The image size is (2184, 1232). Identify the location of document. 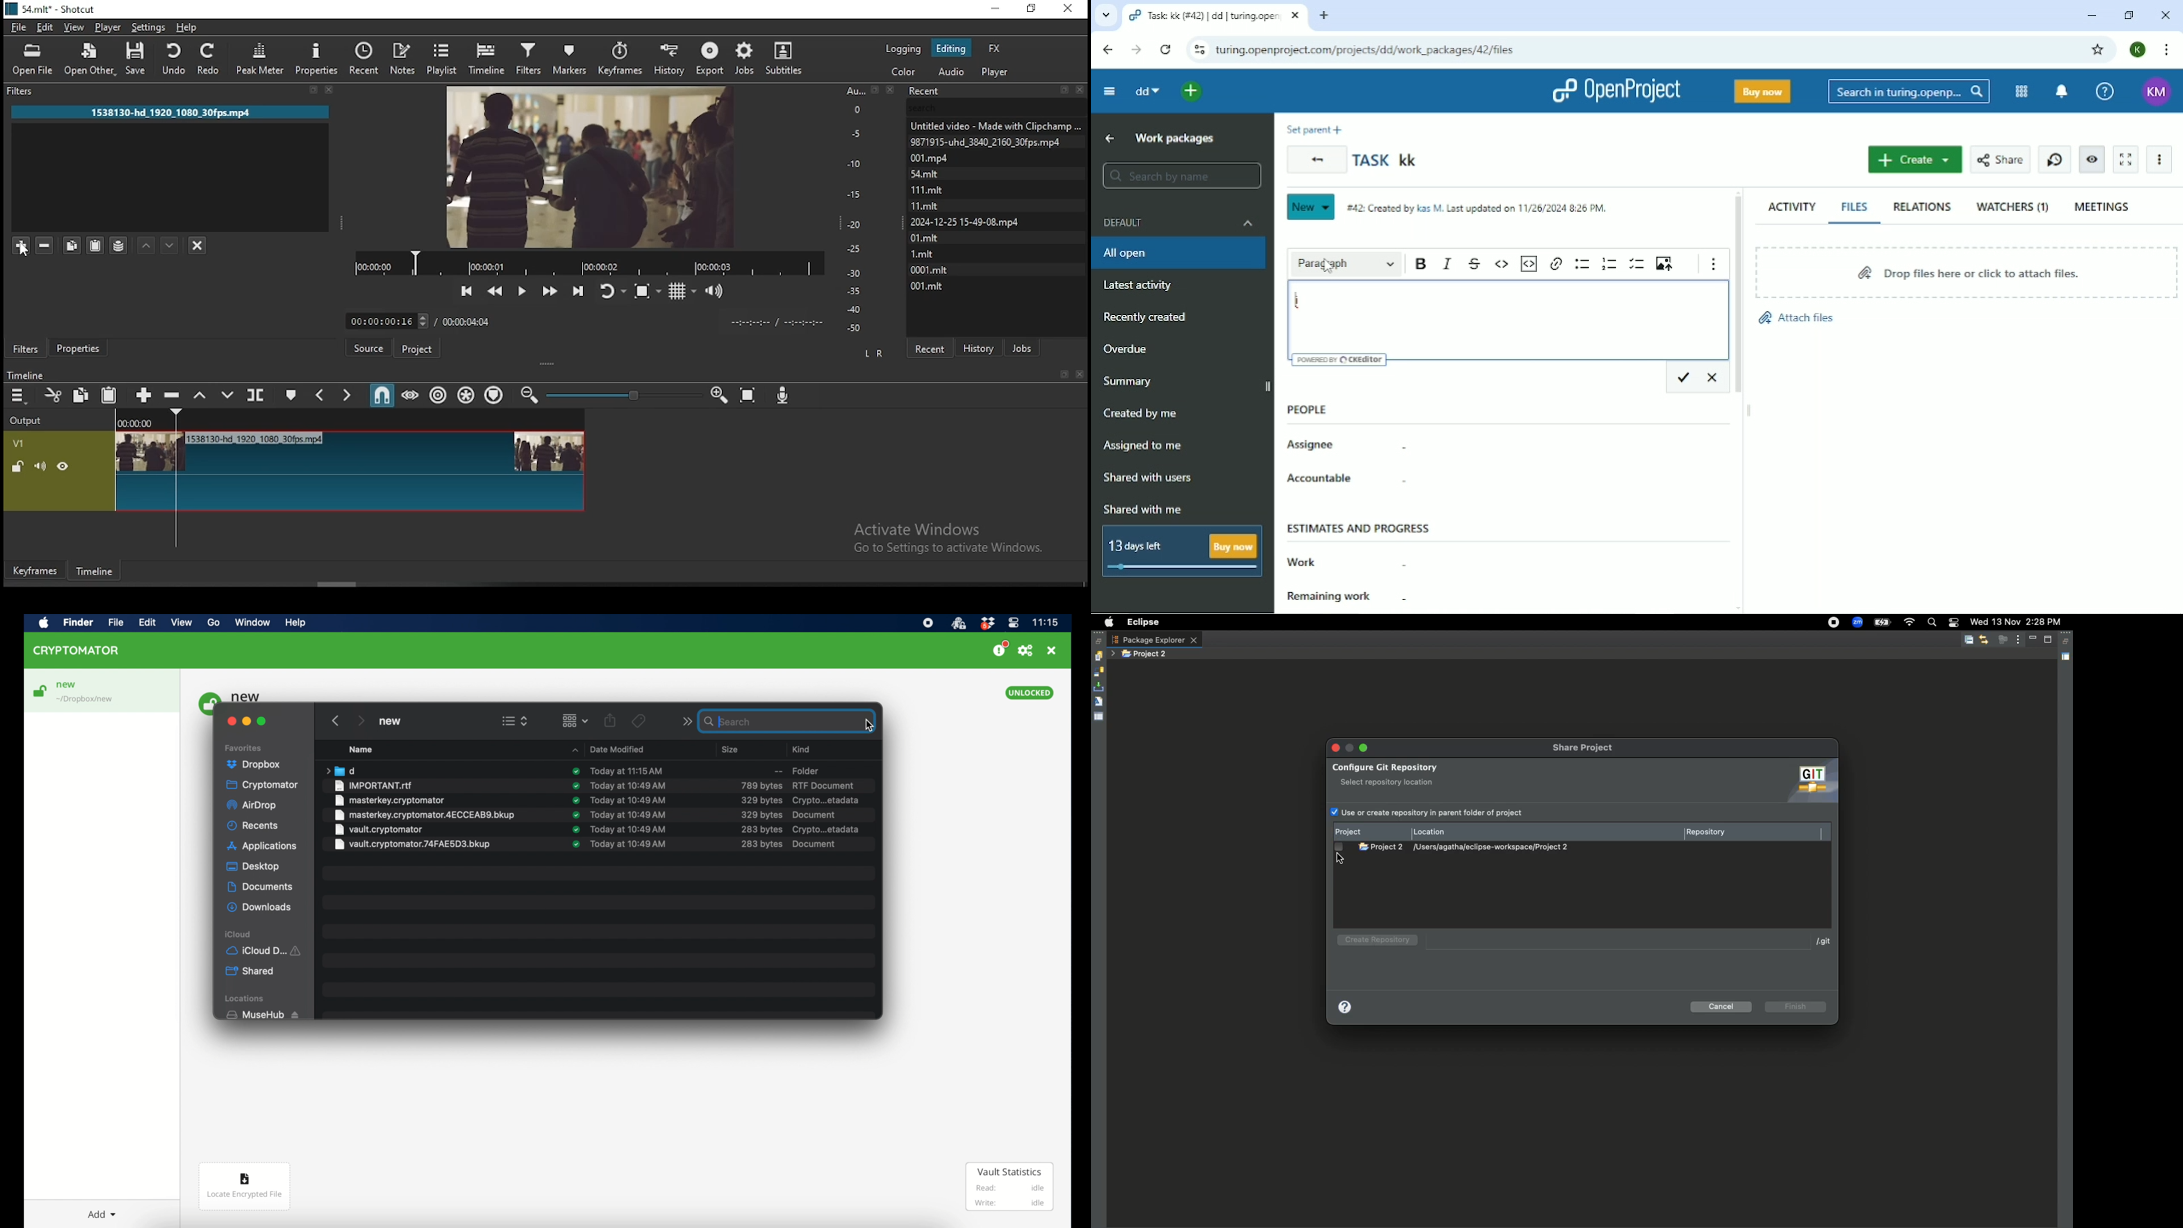
(815, 815).